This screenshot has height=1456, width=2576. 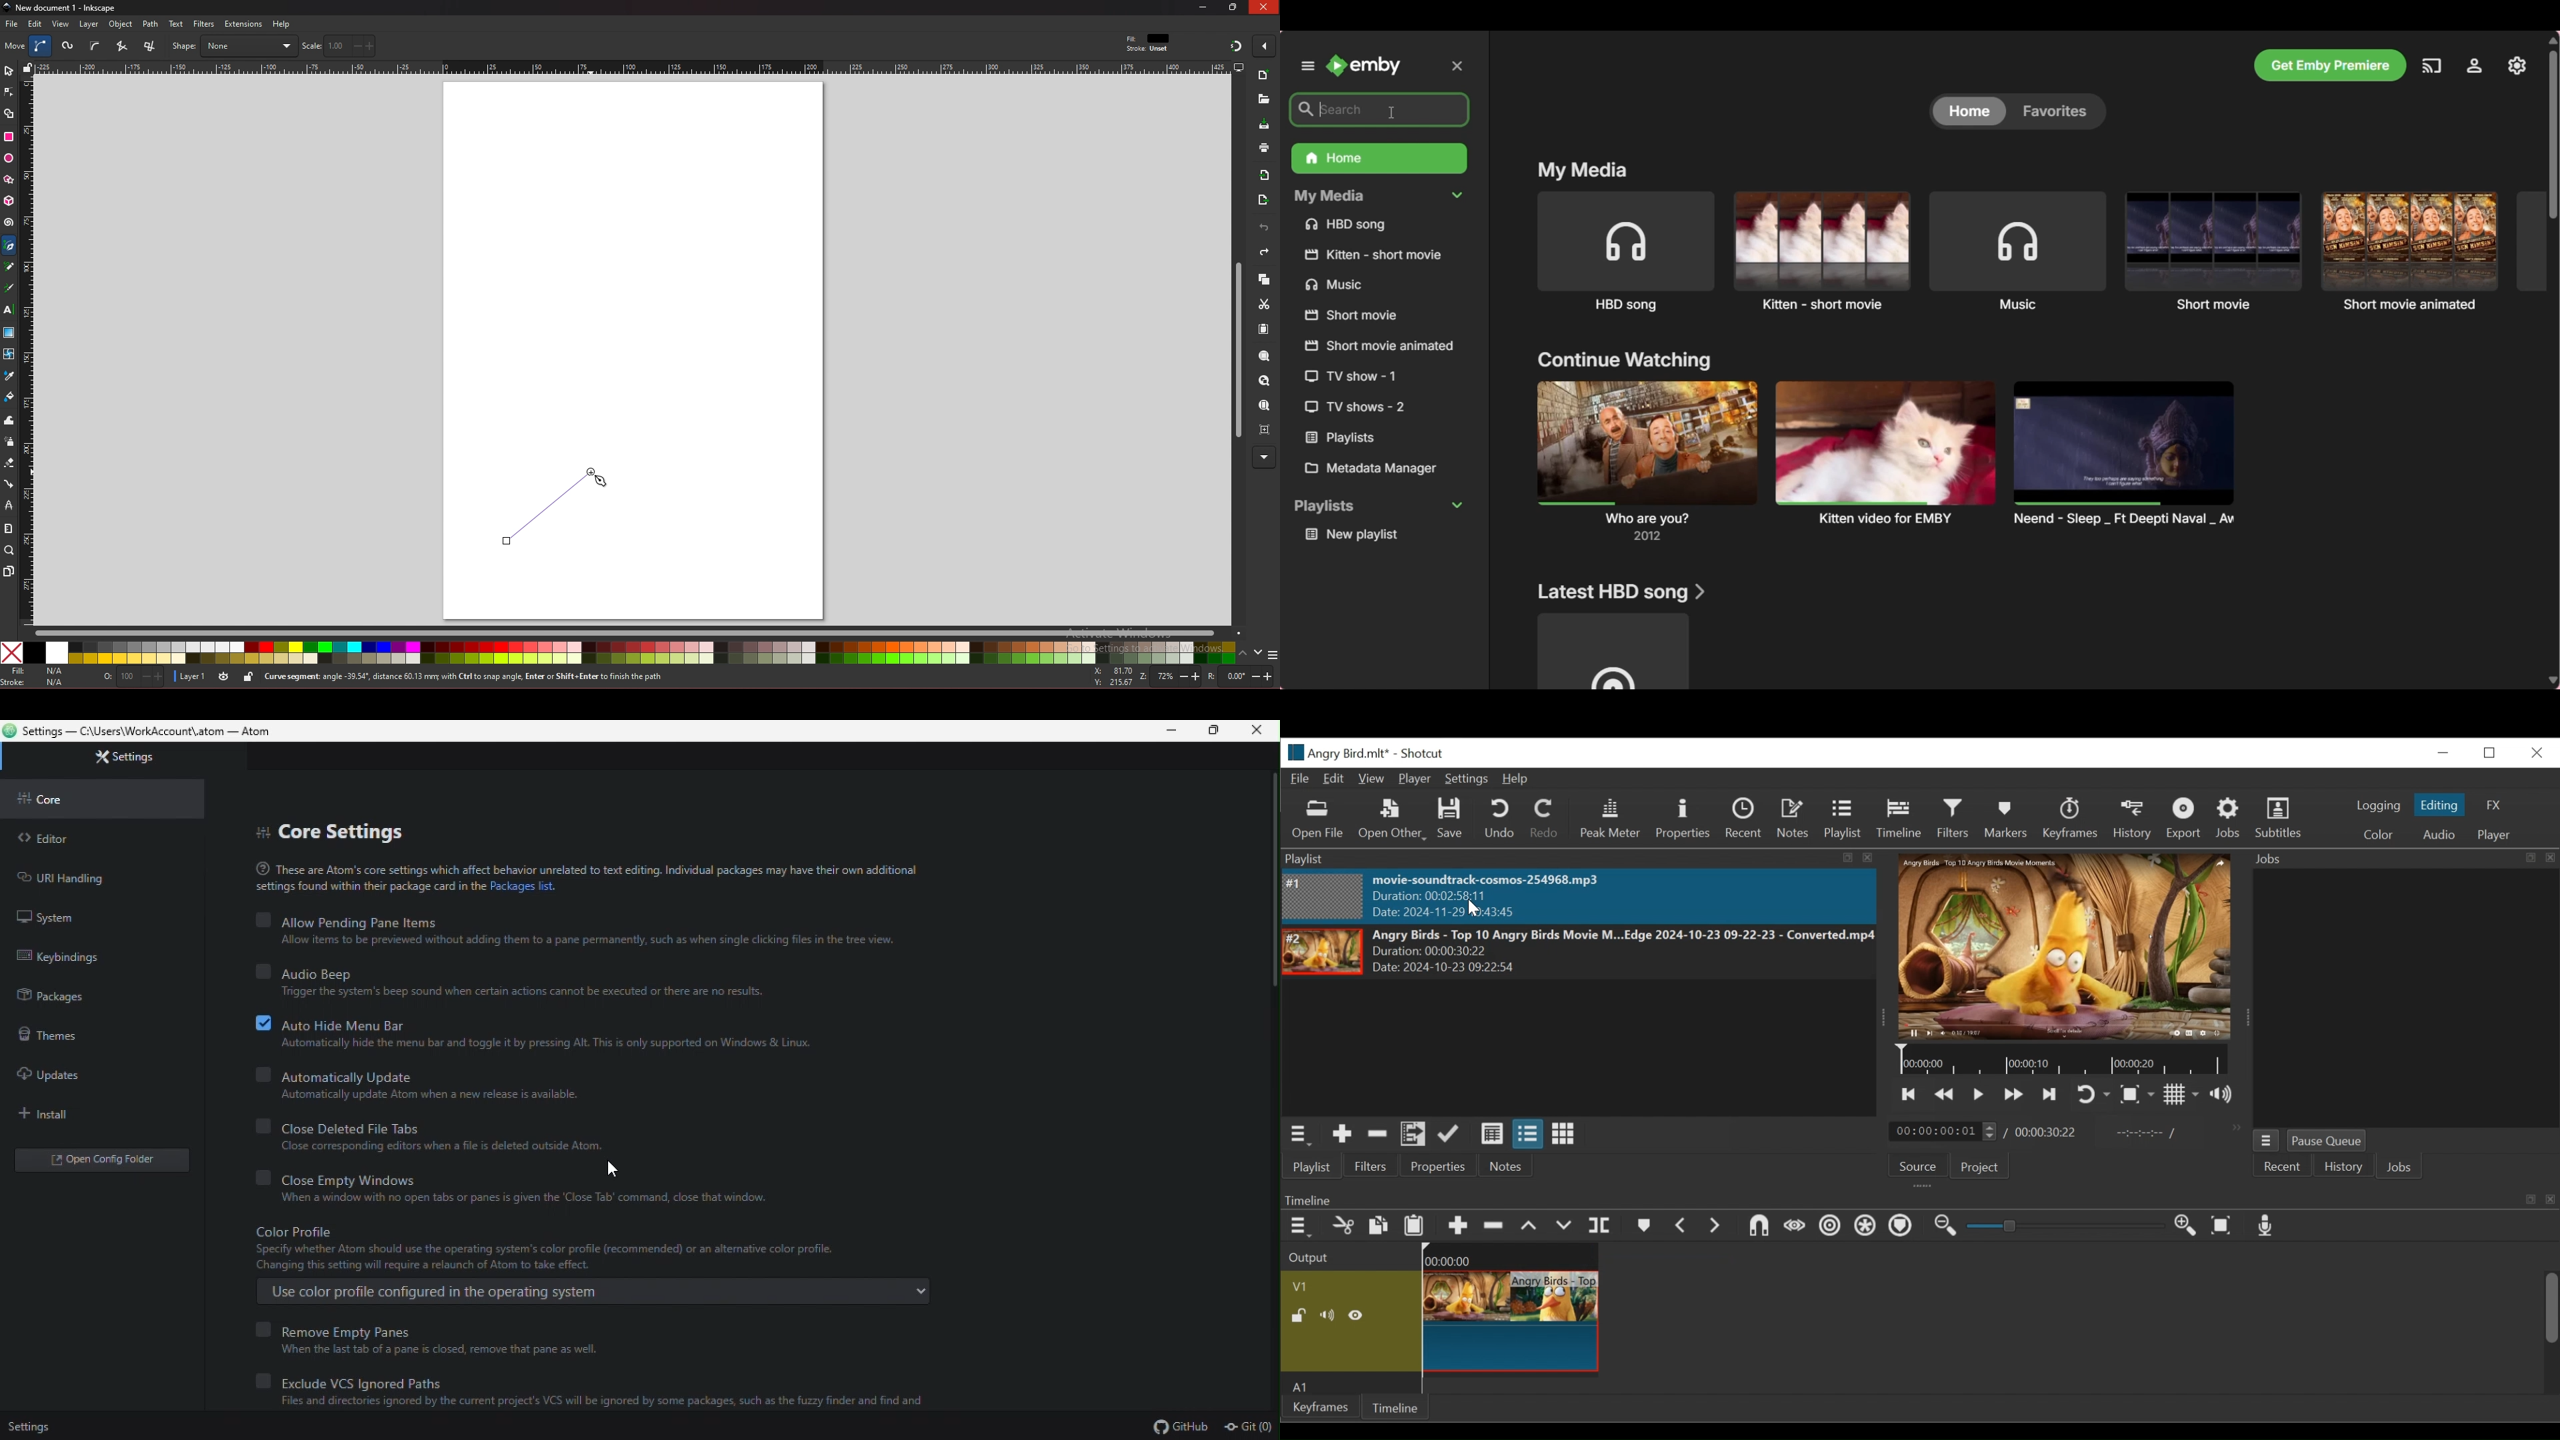 I want to click on toggle visibility, so click(x=223, y=677).